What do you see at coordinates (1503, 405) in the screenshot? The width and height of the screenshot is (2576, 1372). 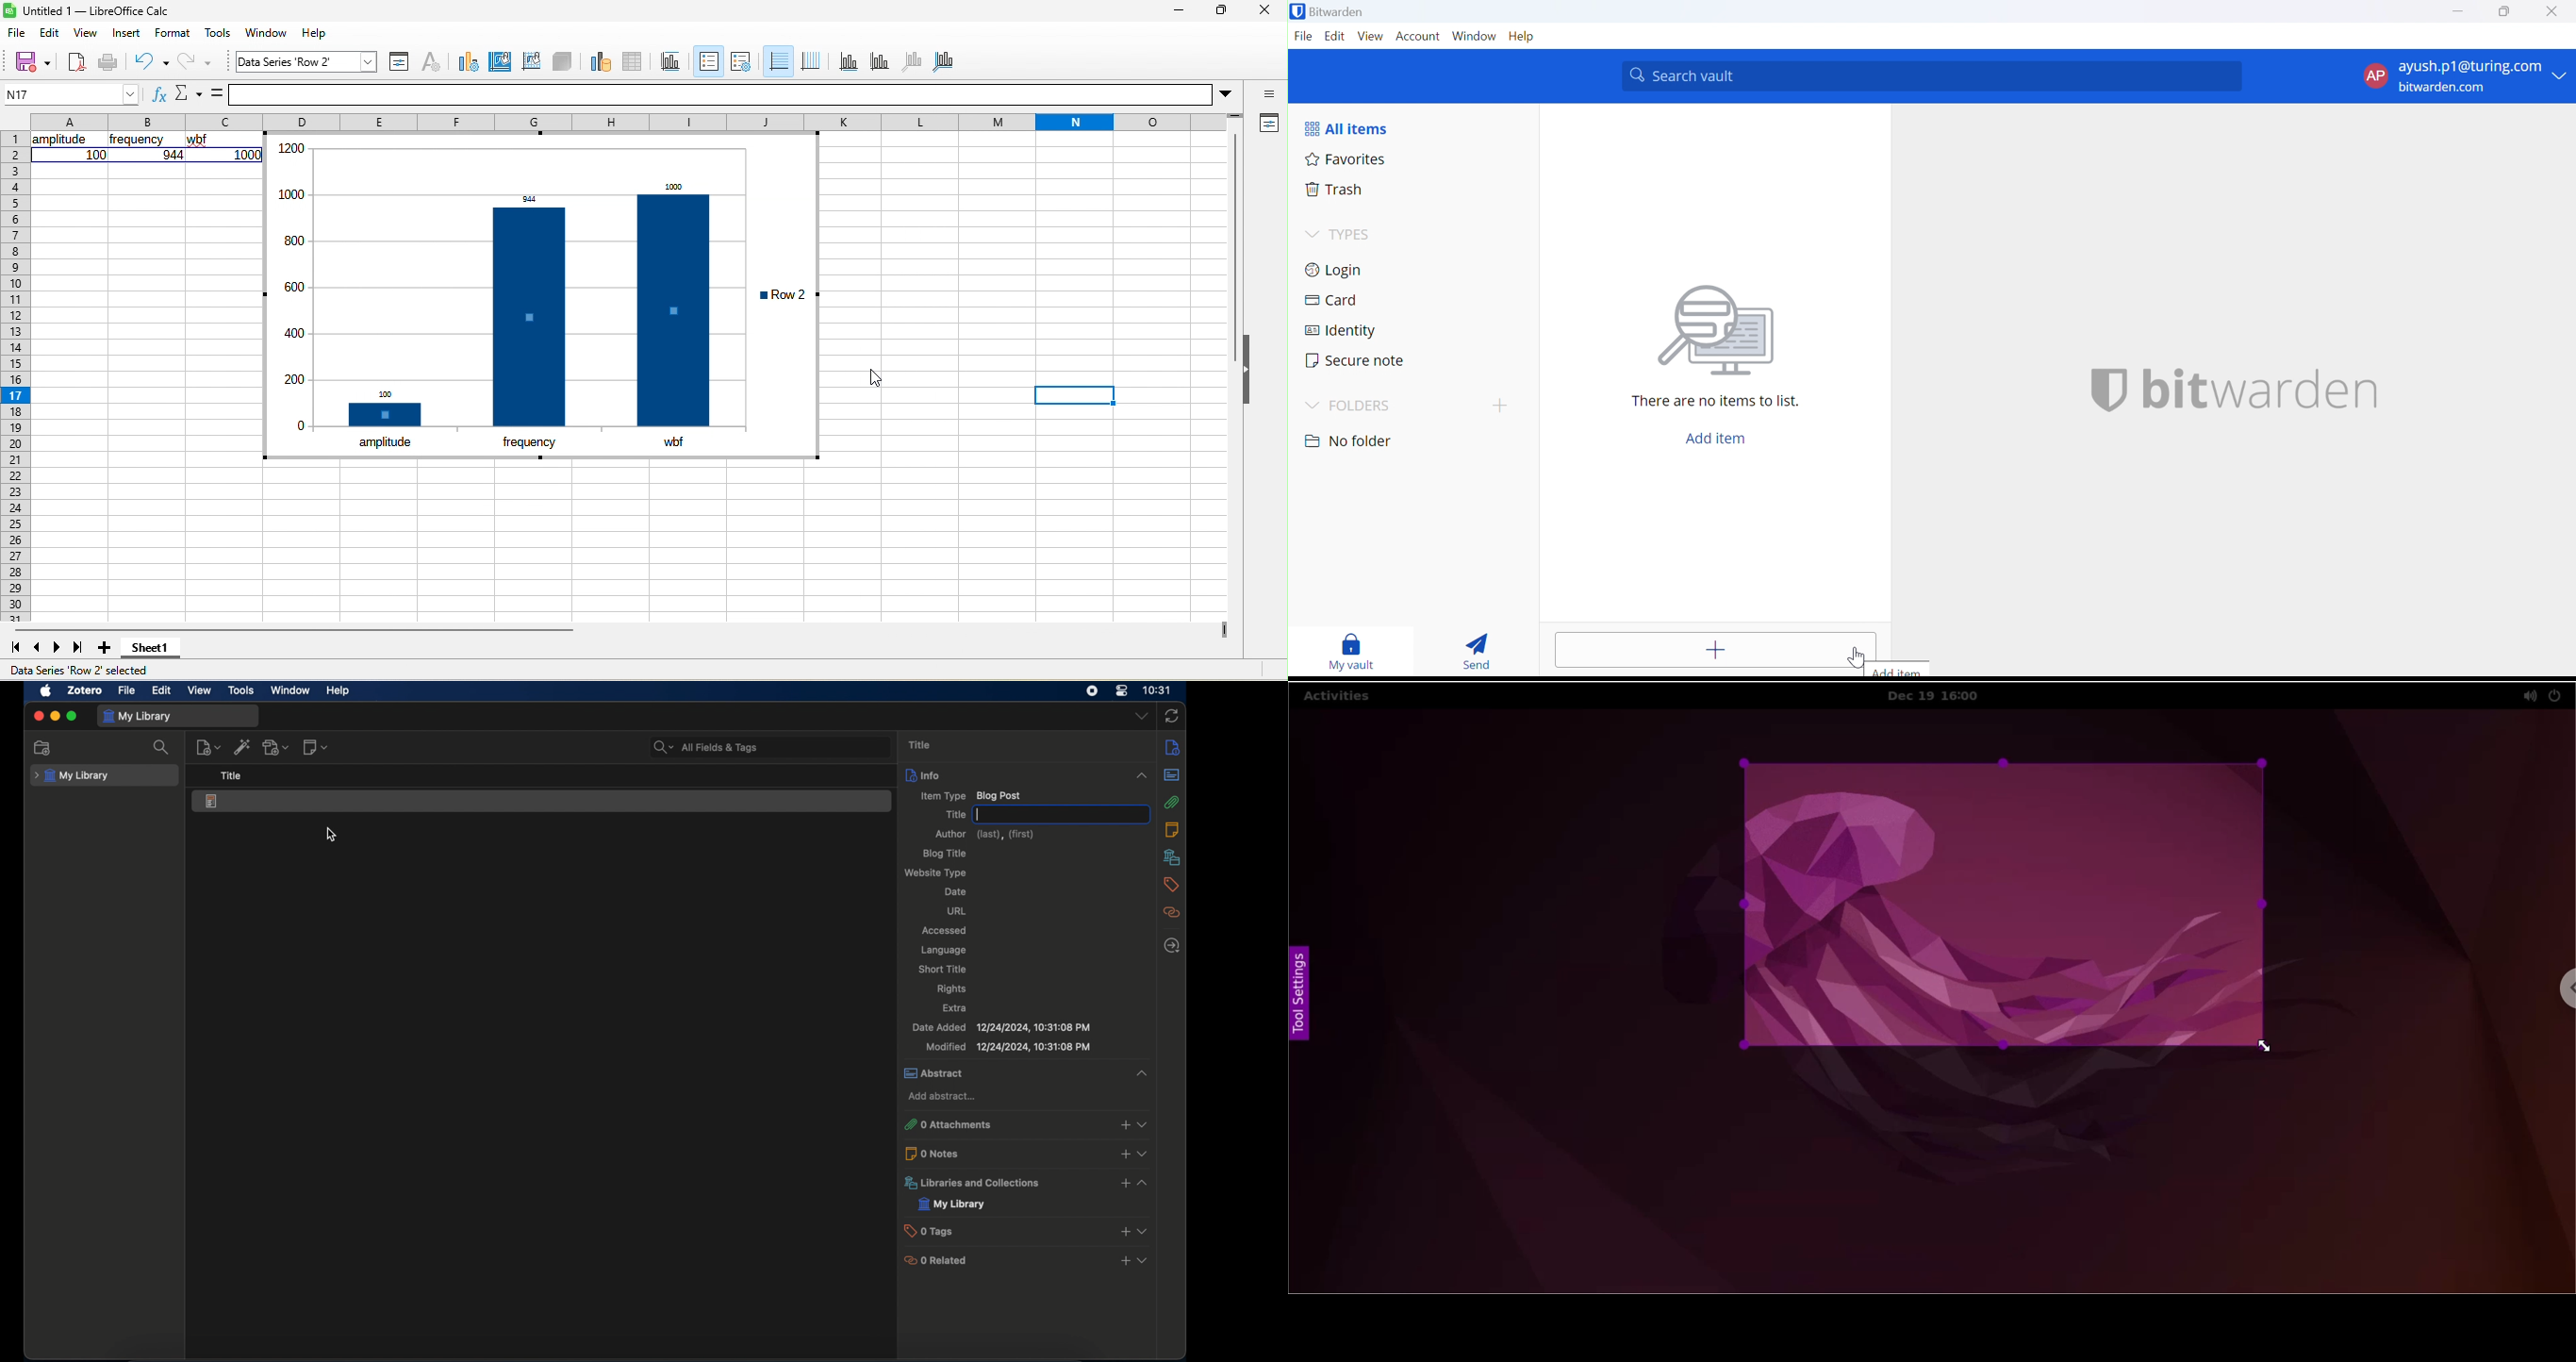 I see `add folder` at bounding box center [1503, 405].